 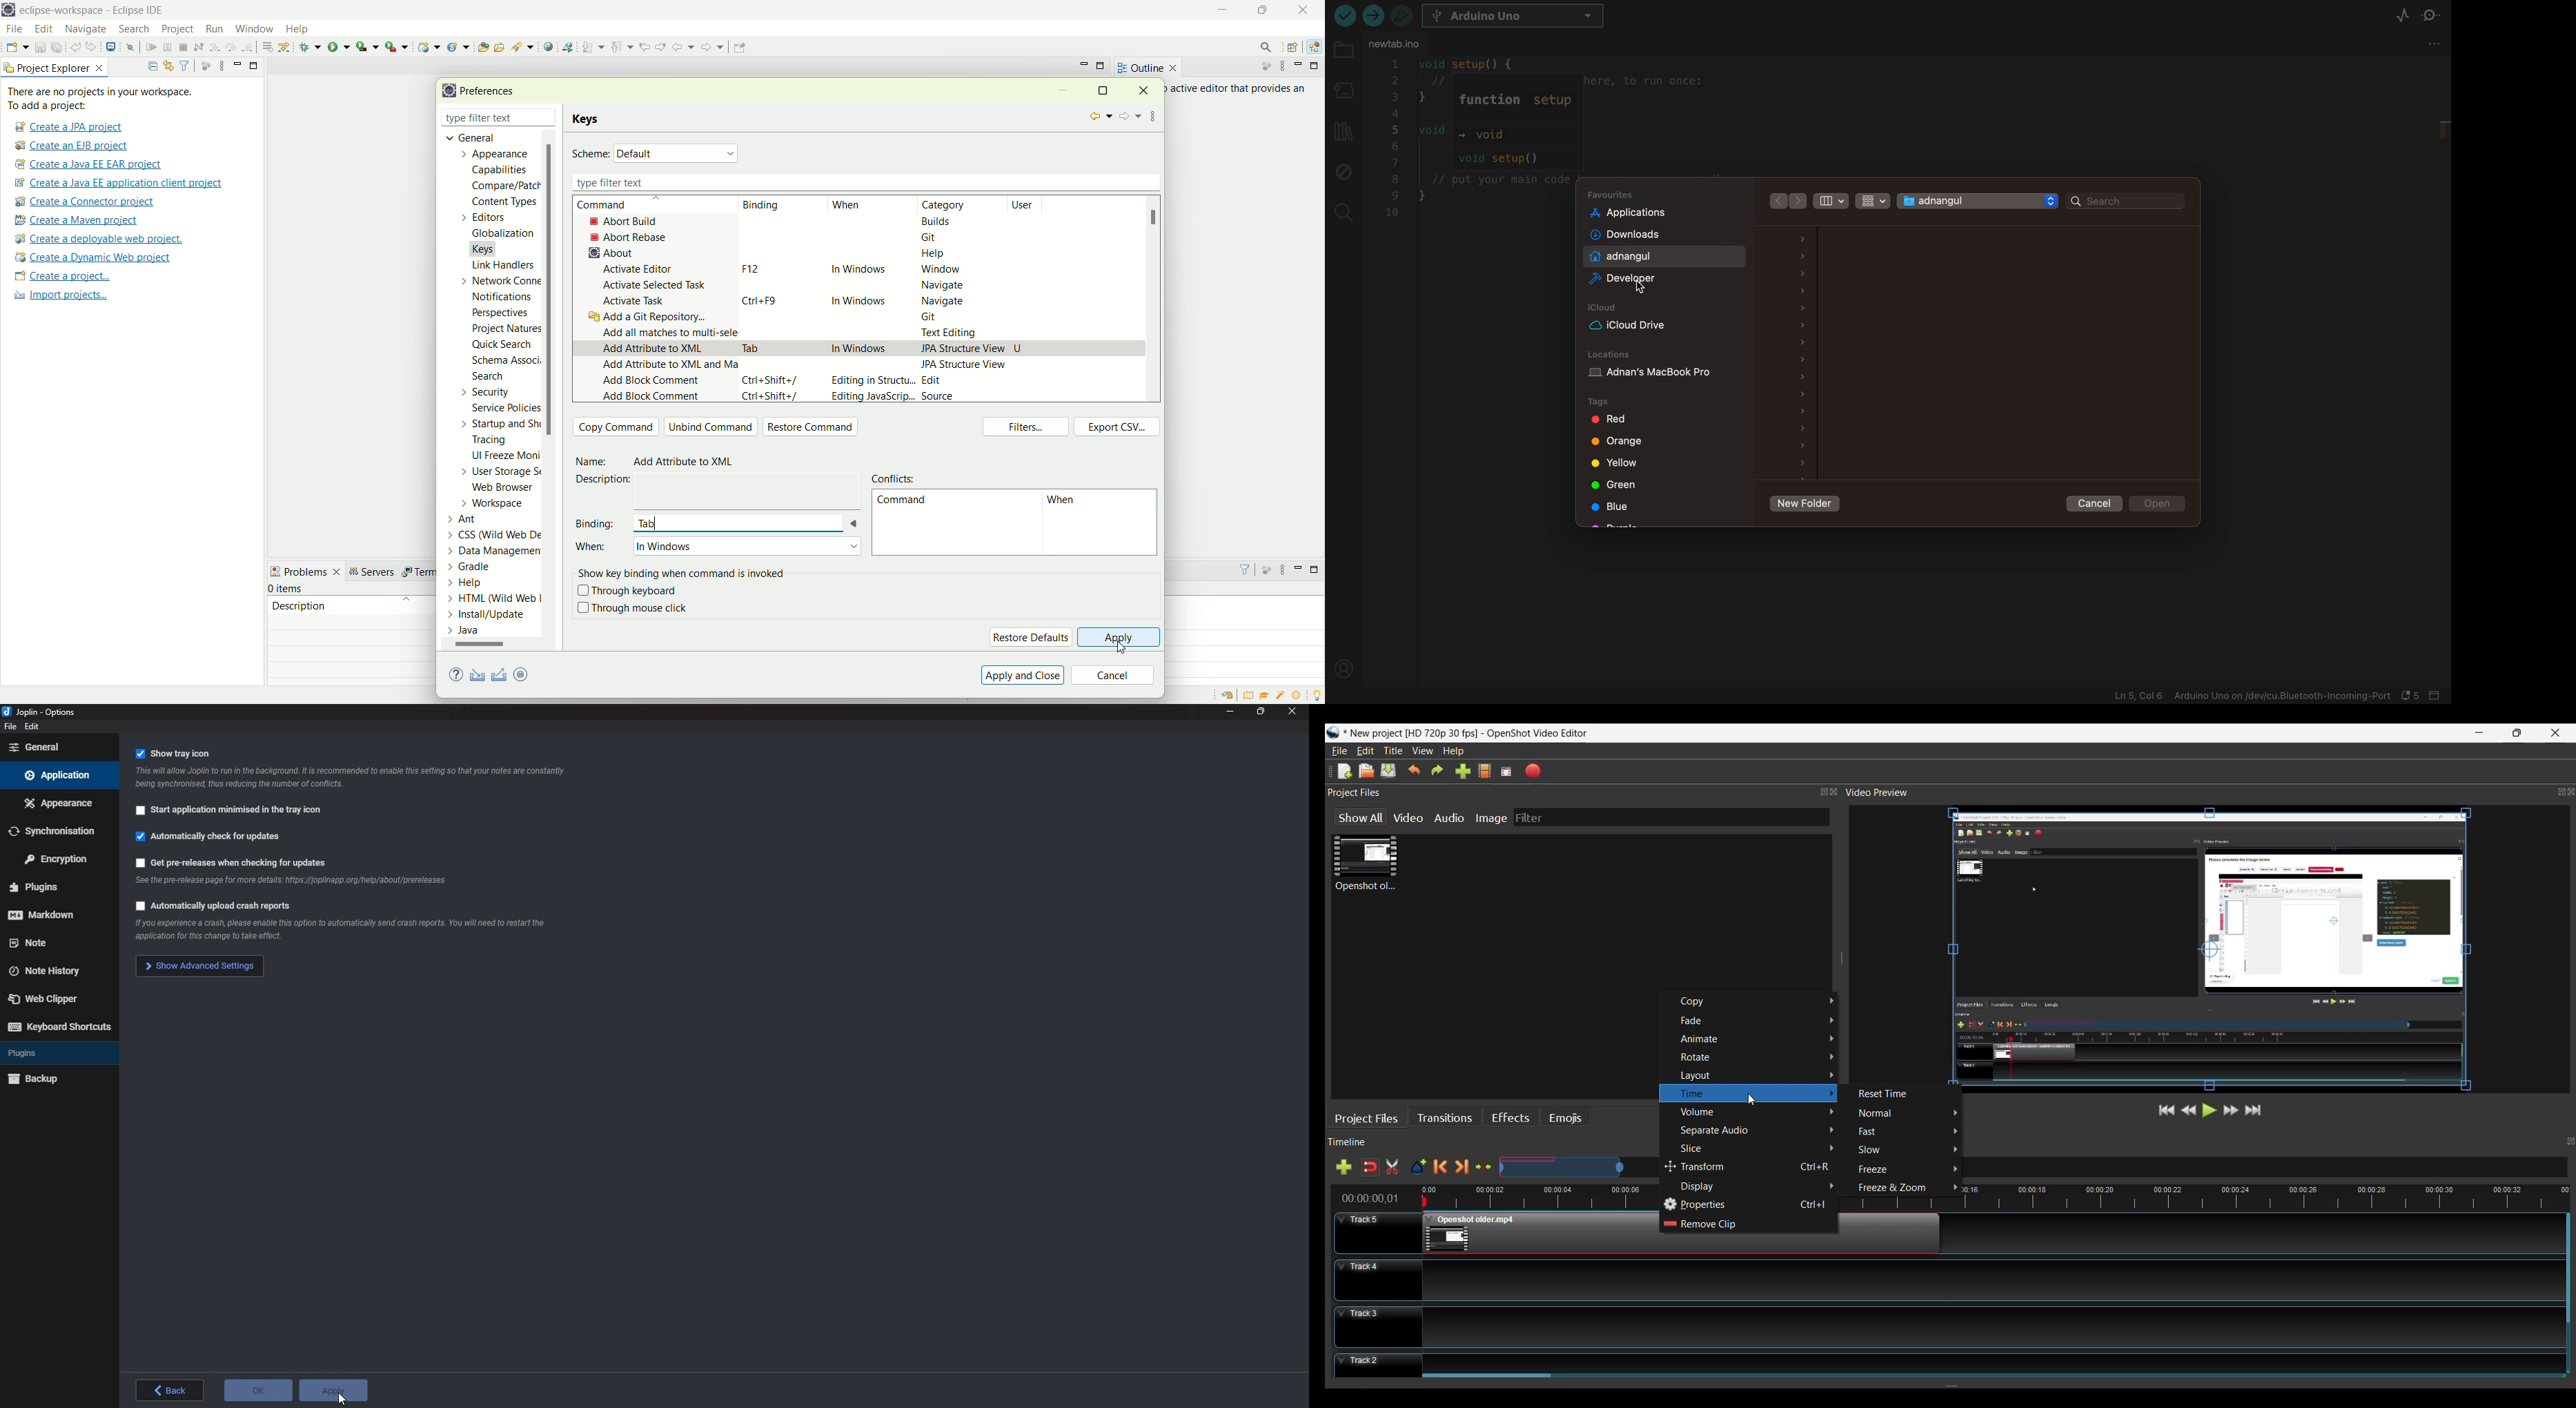 What do you see at coordinates (1224, 10) in the screenshot?
I see `minimize` at bounding box center [1224, 10].